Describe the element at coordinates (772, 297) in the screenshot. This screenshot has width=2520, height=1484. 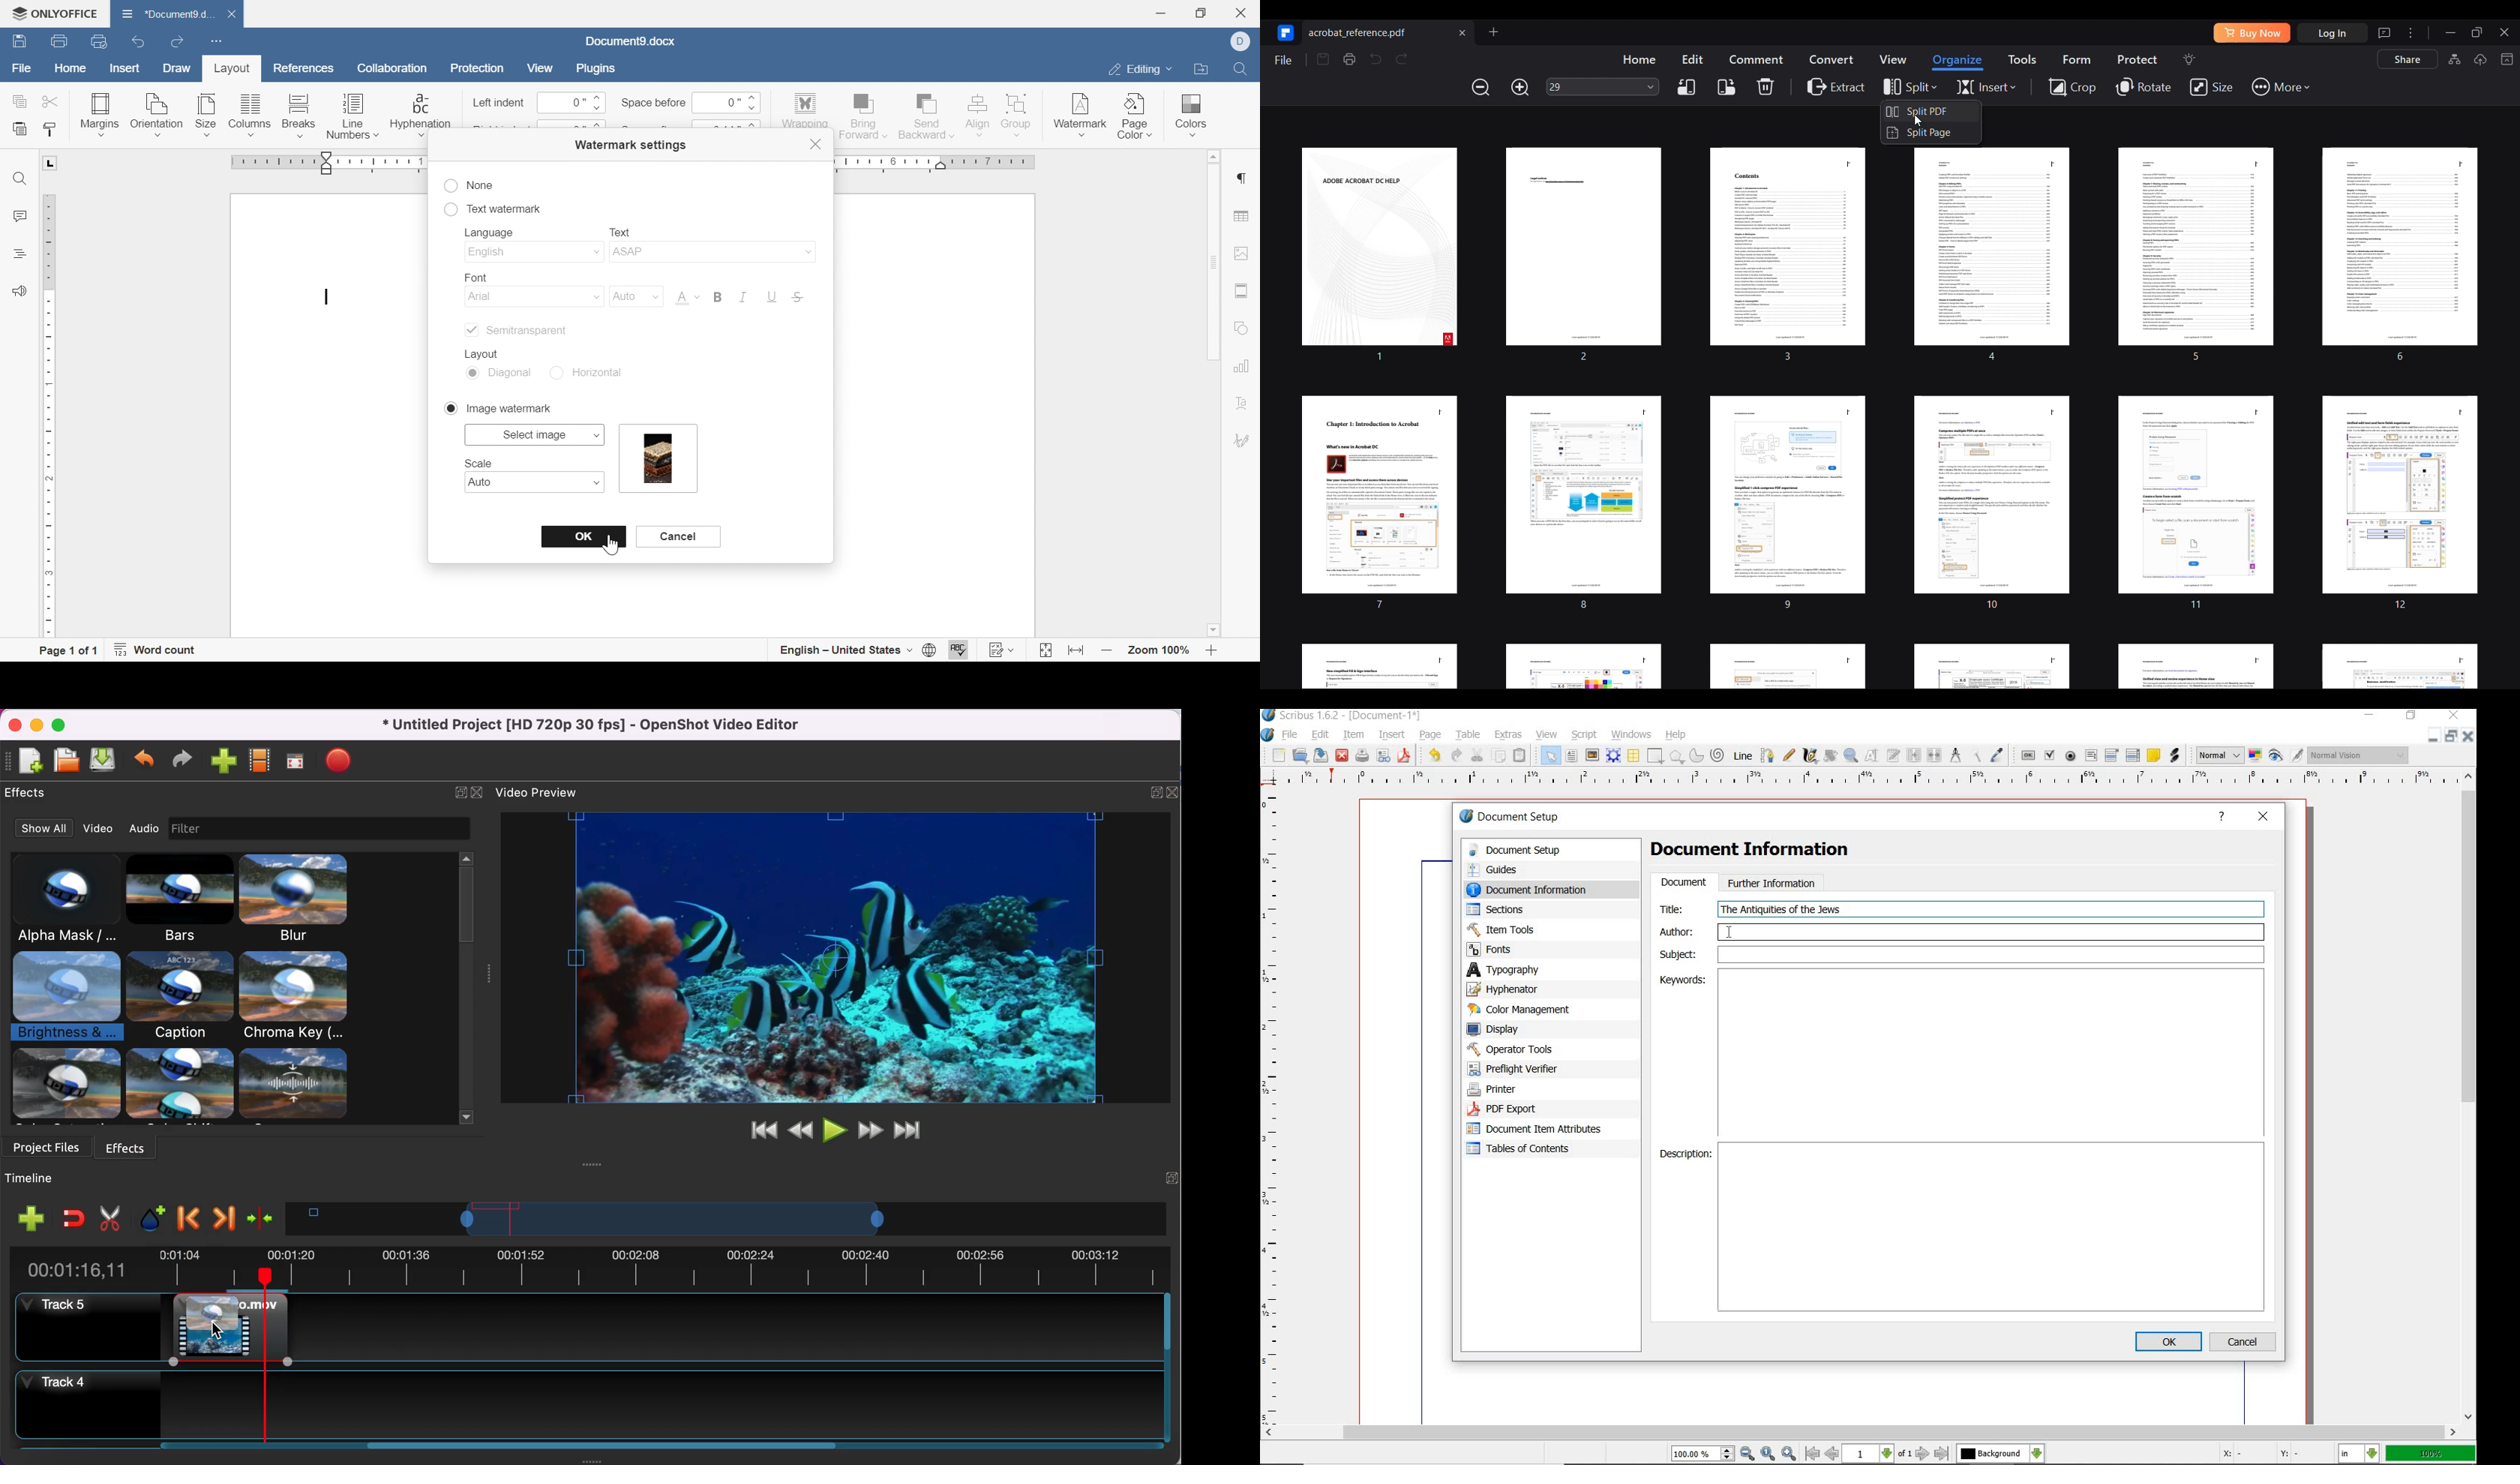
I see `underline` at that location.